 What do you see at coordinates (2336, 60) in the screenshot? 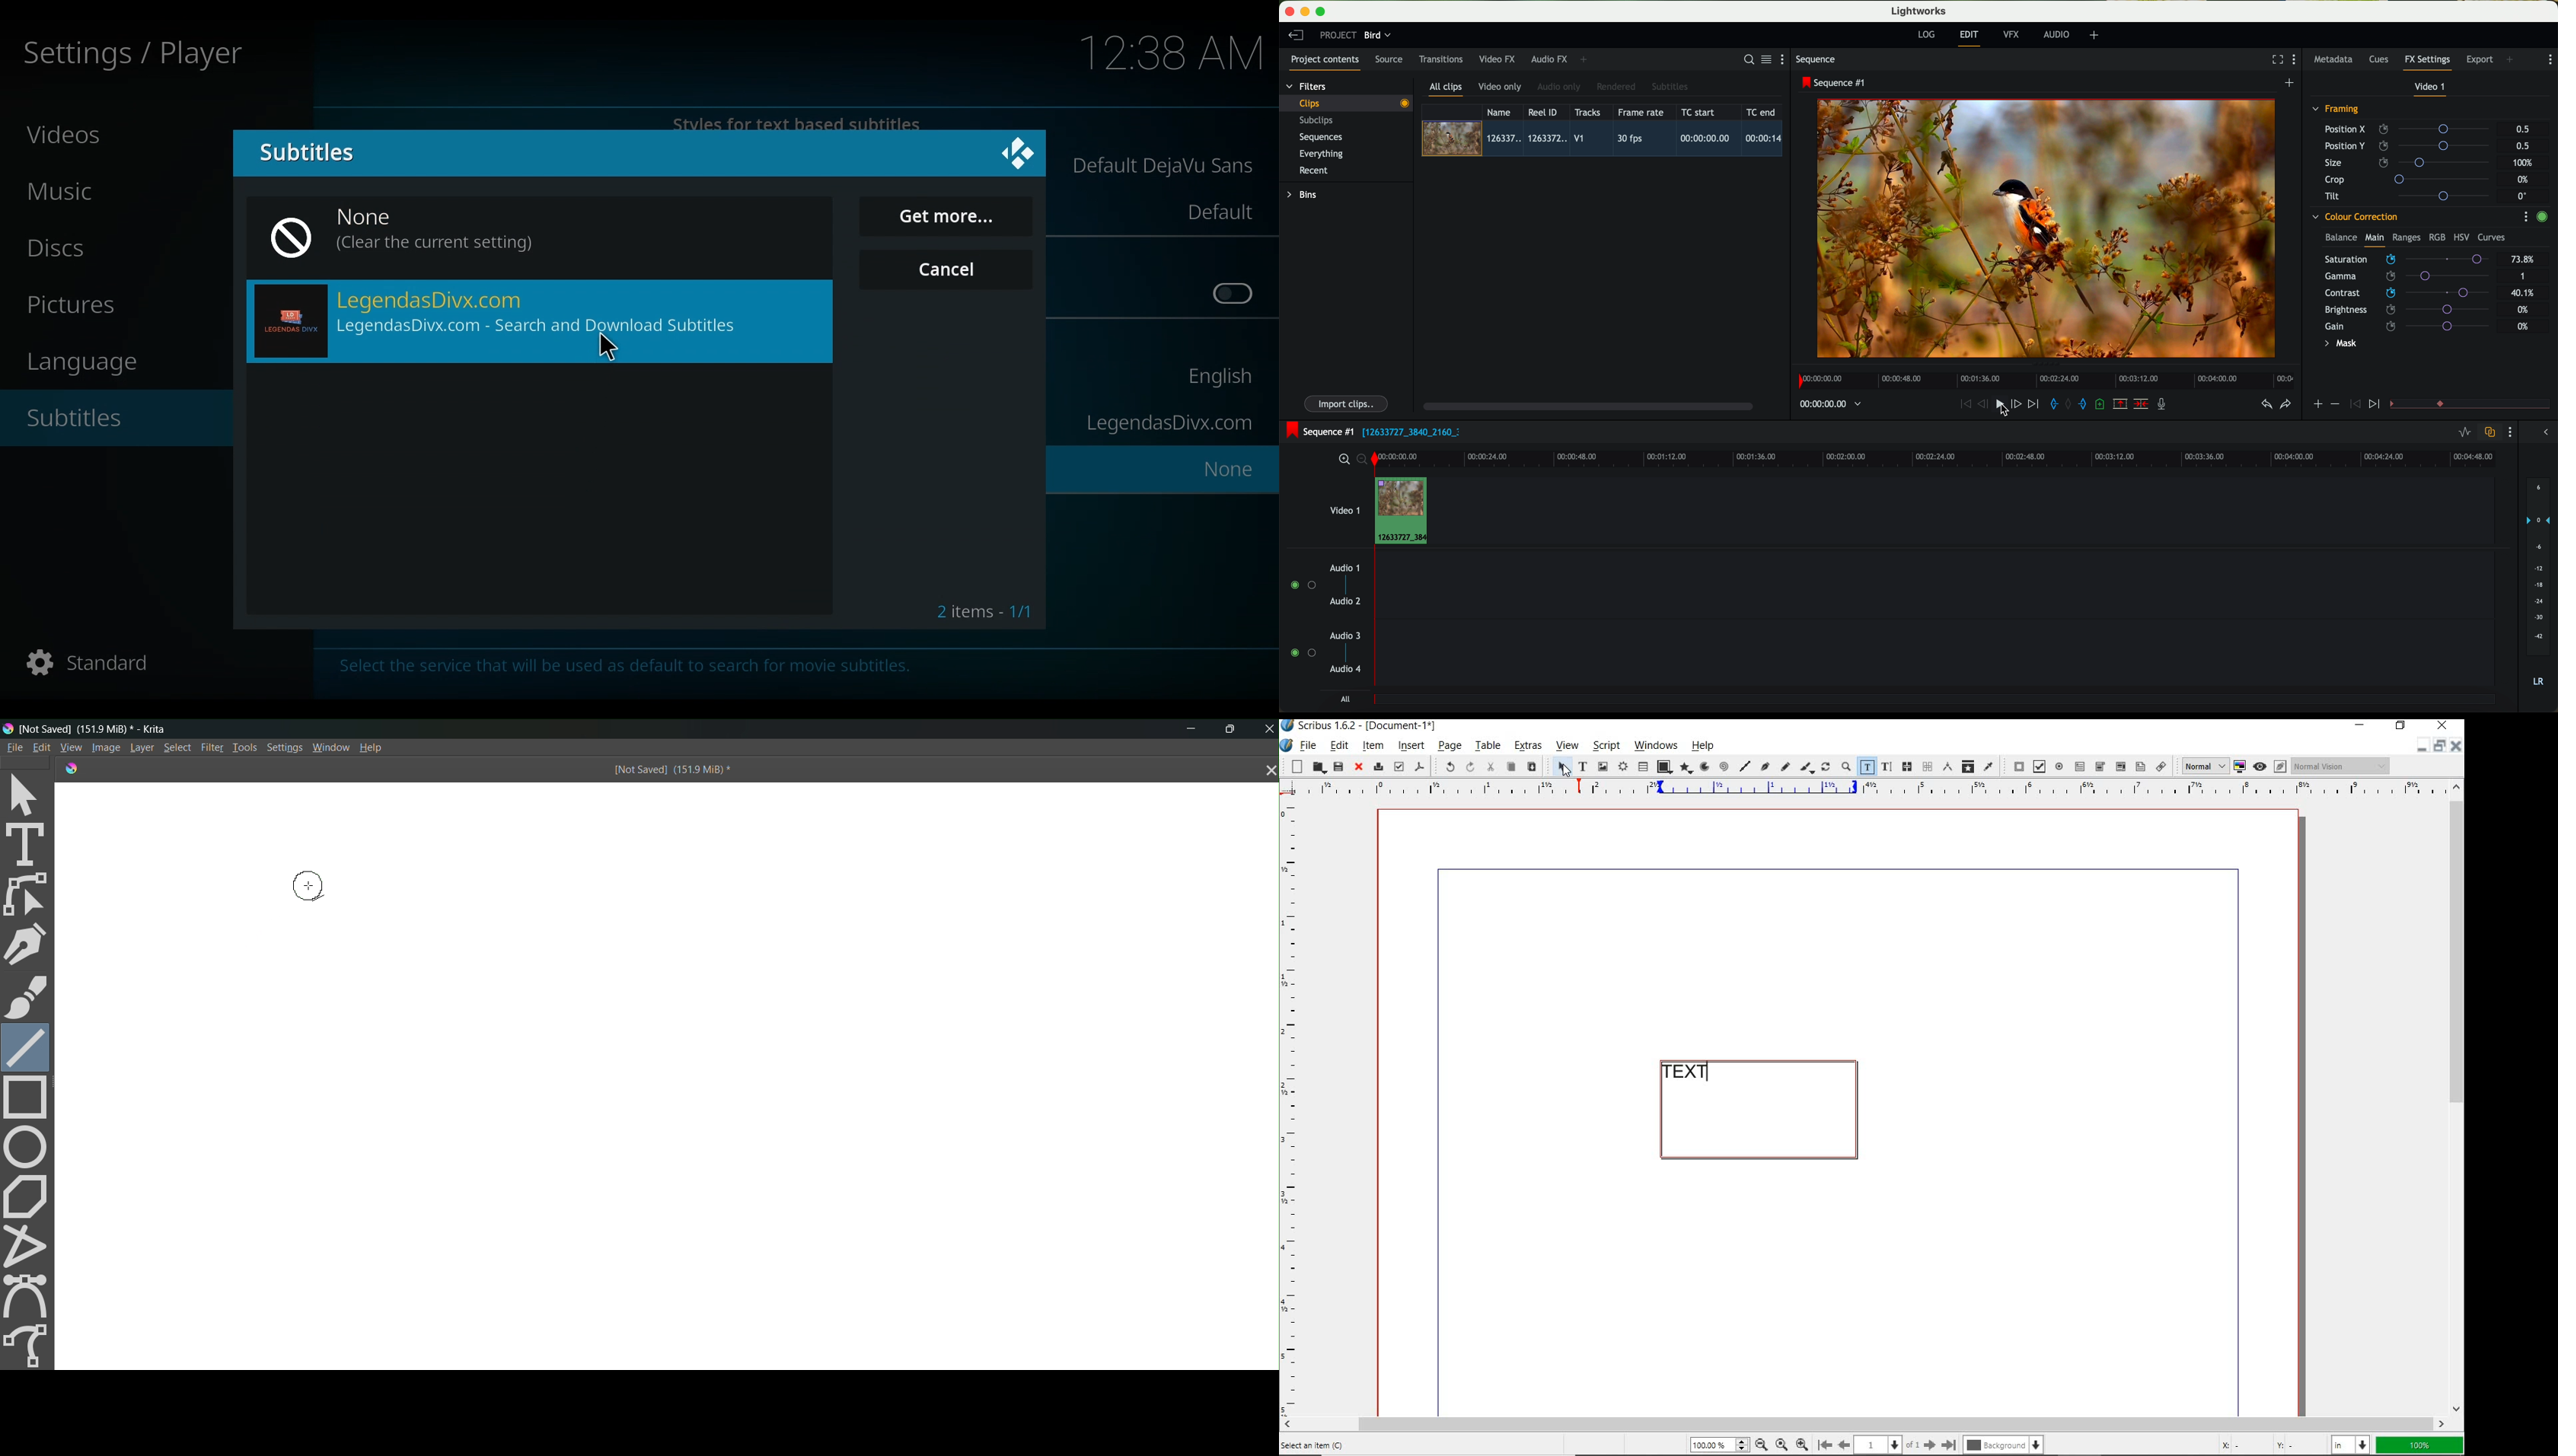
I see `metadata` at bounding box center [2336, 60].